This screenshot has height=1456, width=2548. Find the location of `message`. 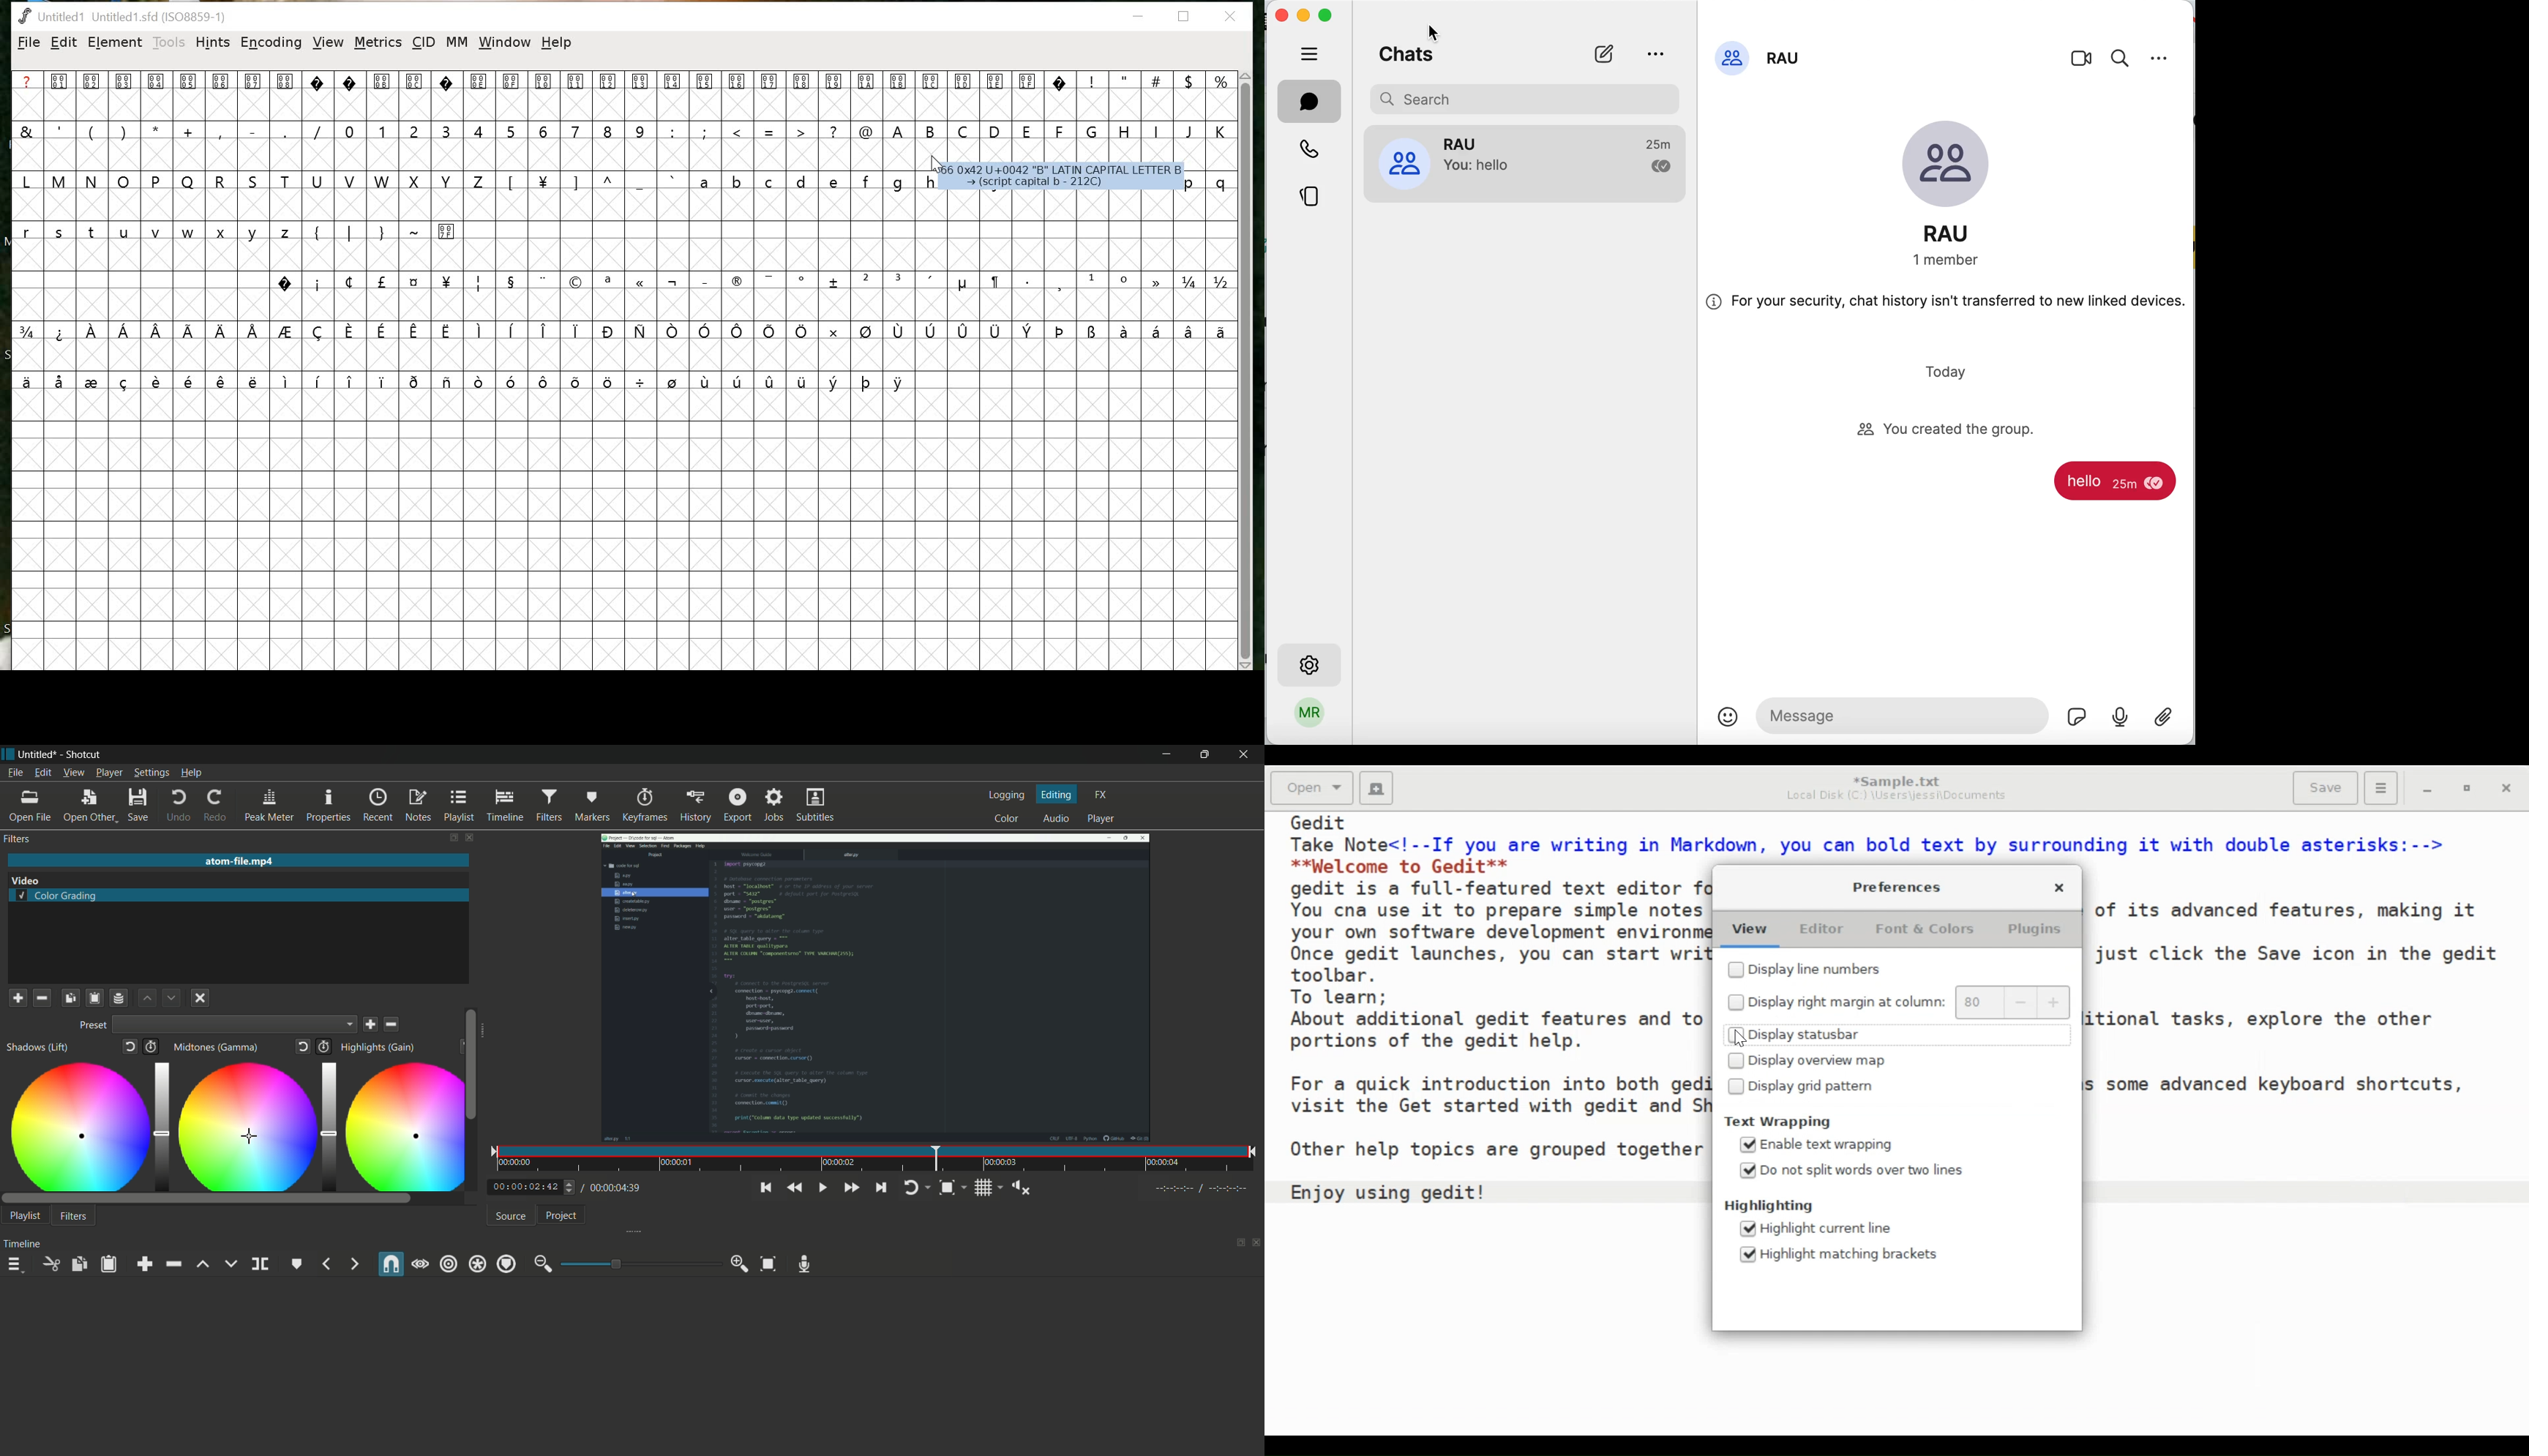

message is located at coordinates (1904, 717).